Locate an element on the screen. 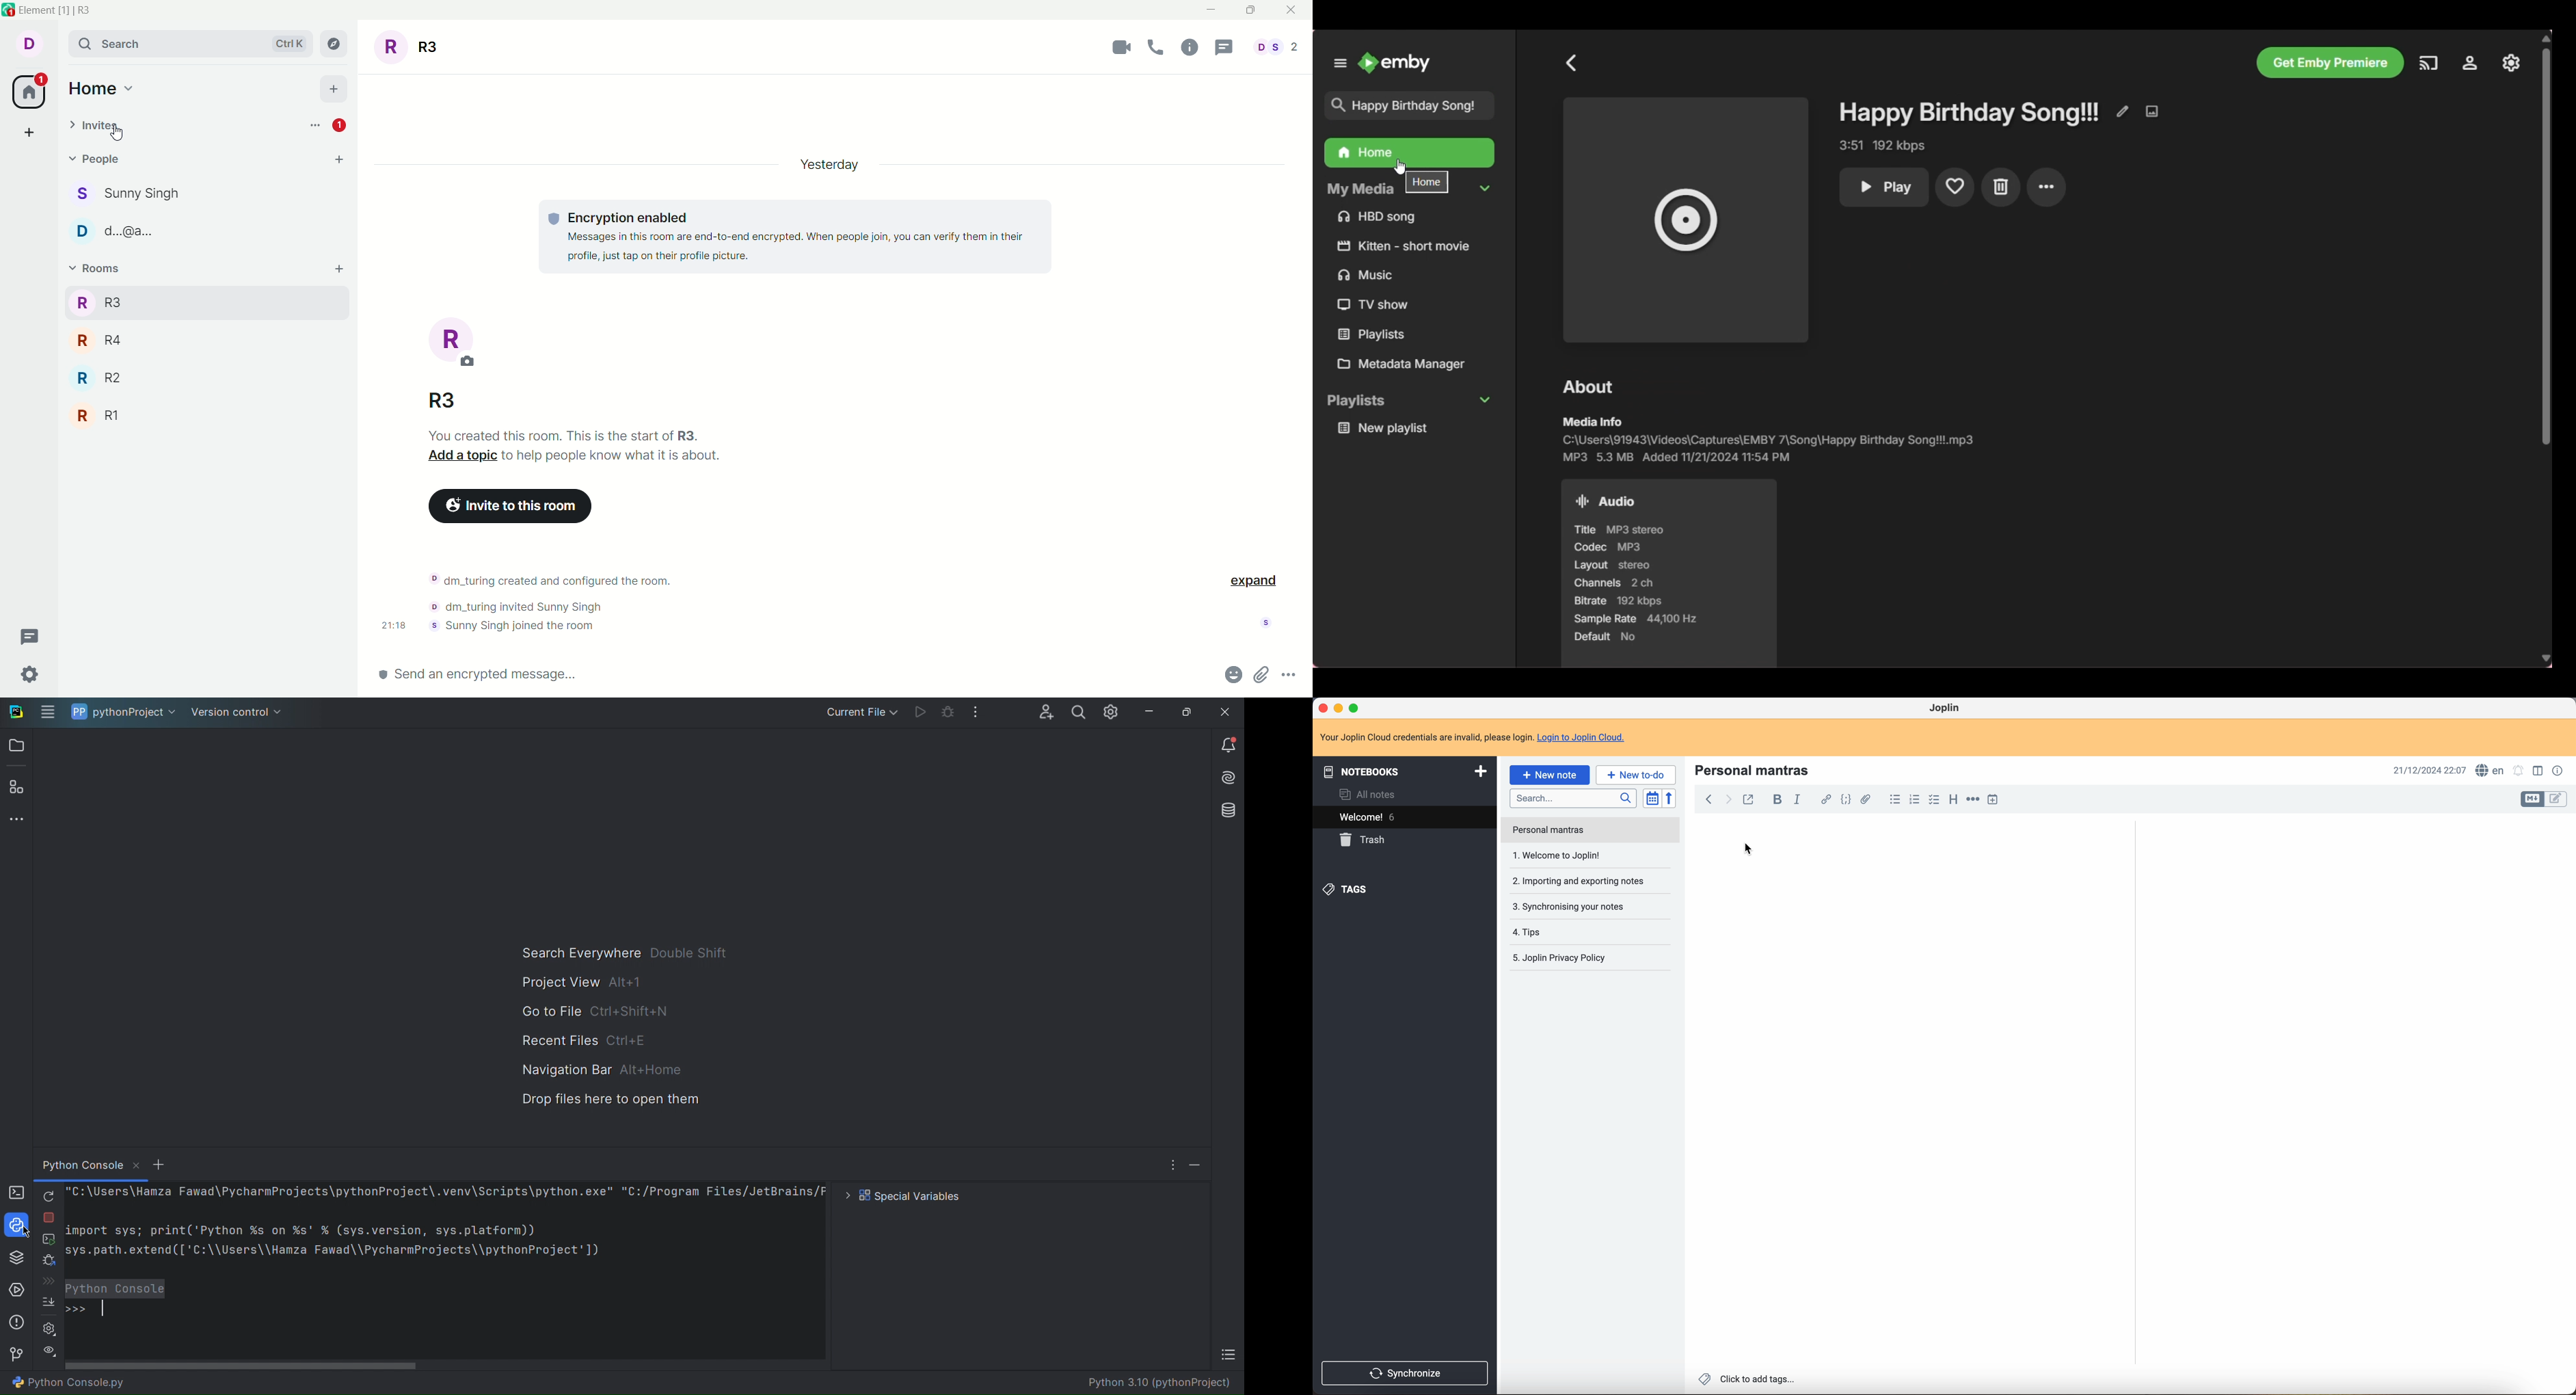 Image resolution: width=2576 pixels, height=1400 pixels. room is located at coordinates (412, 48).